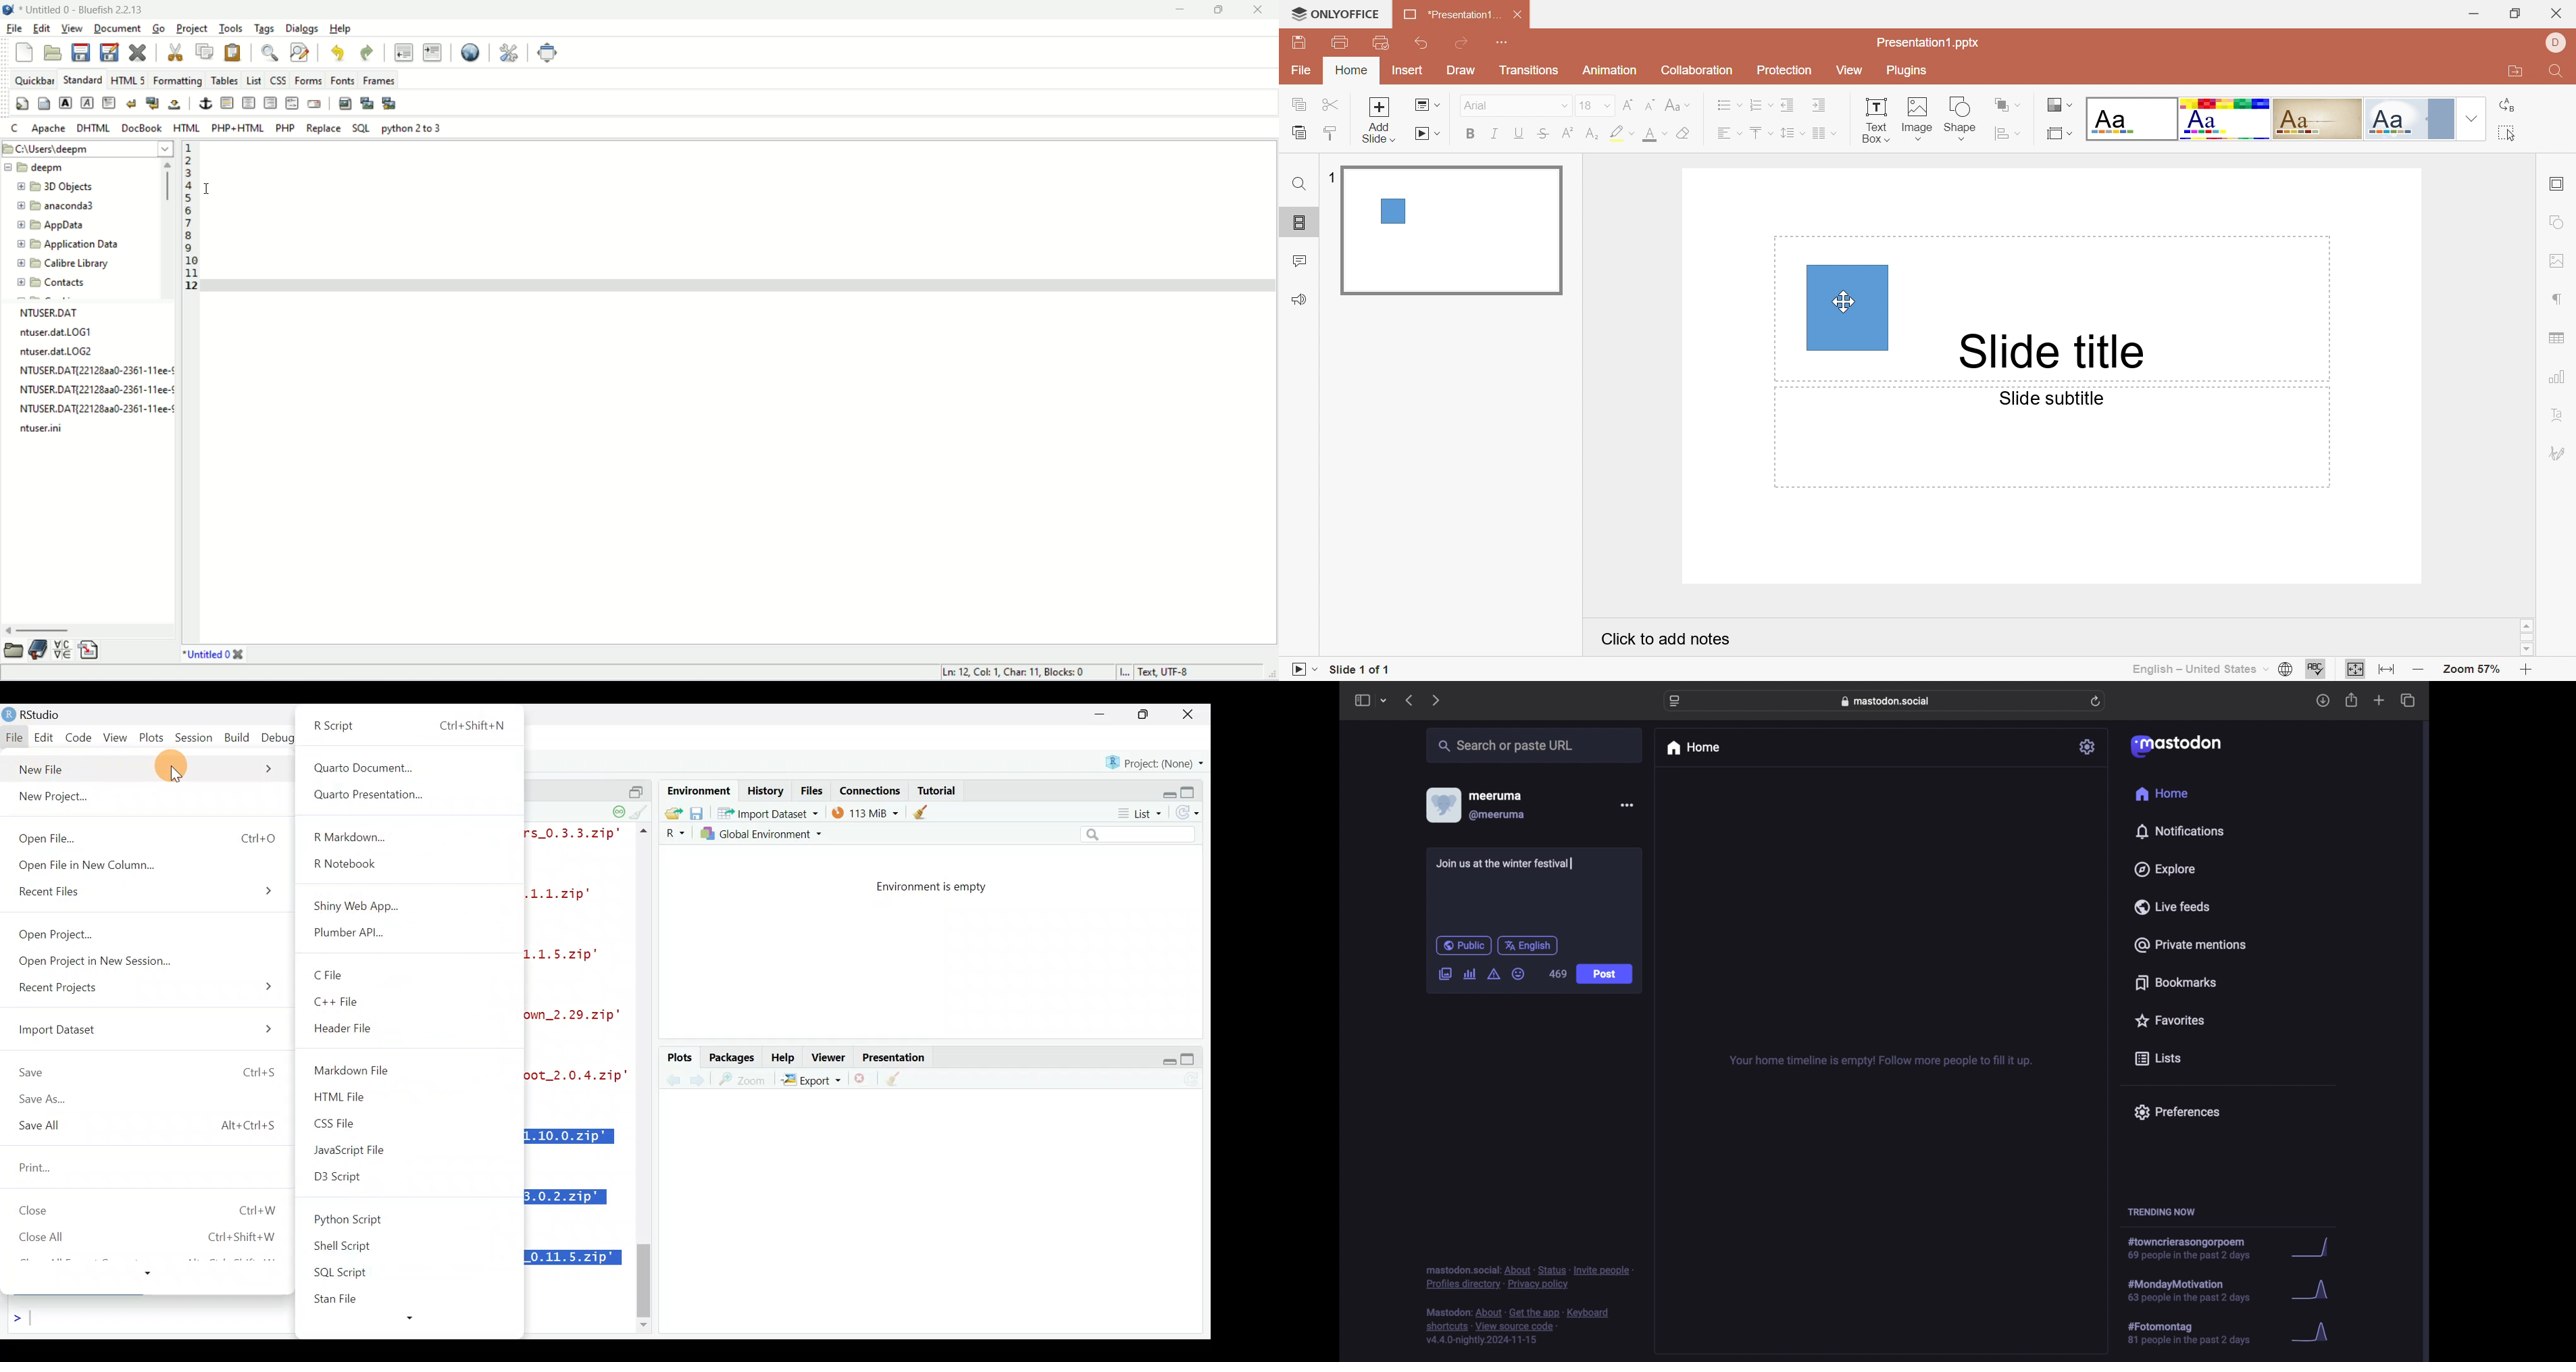  What do you see at coordinates (2525, 668) in the screenshot?
I see `Zoom in` at bounding box center [2525, 668].